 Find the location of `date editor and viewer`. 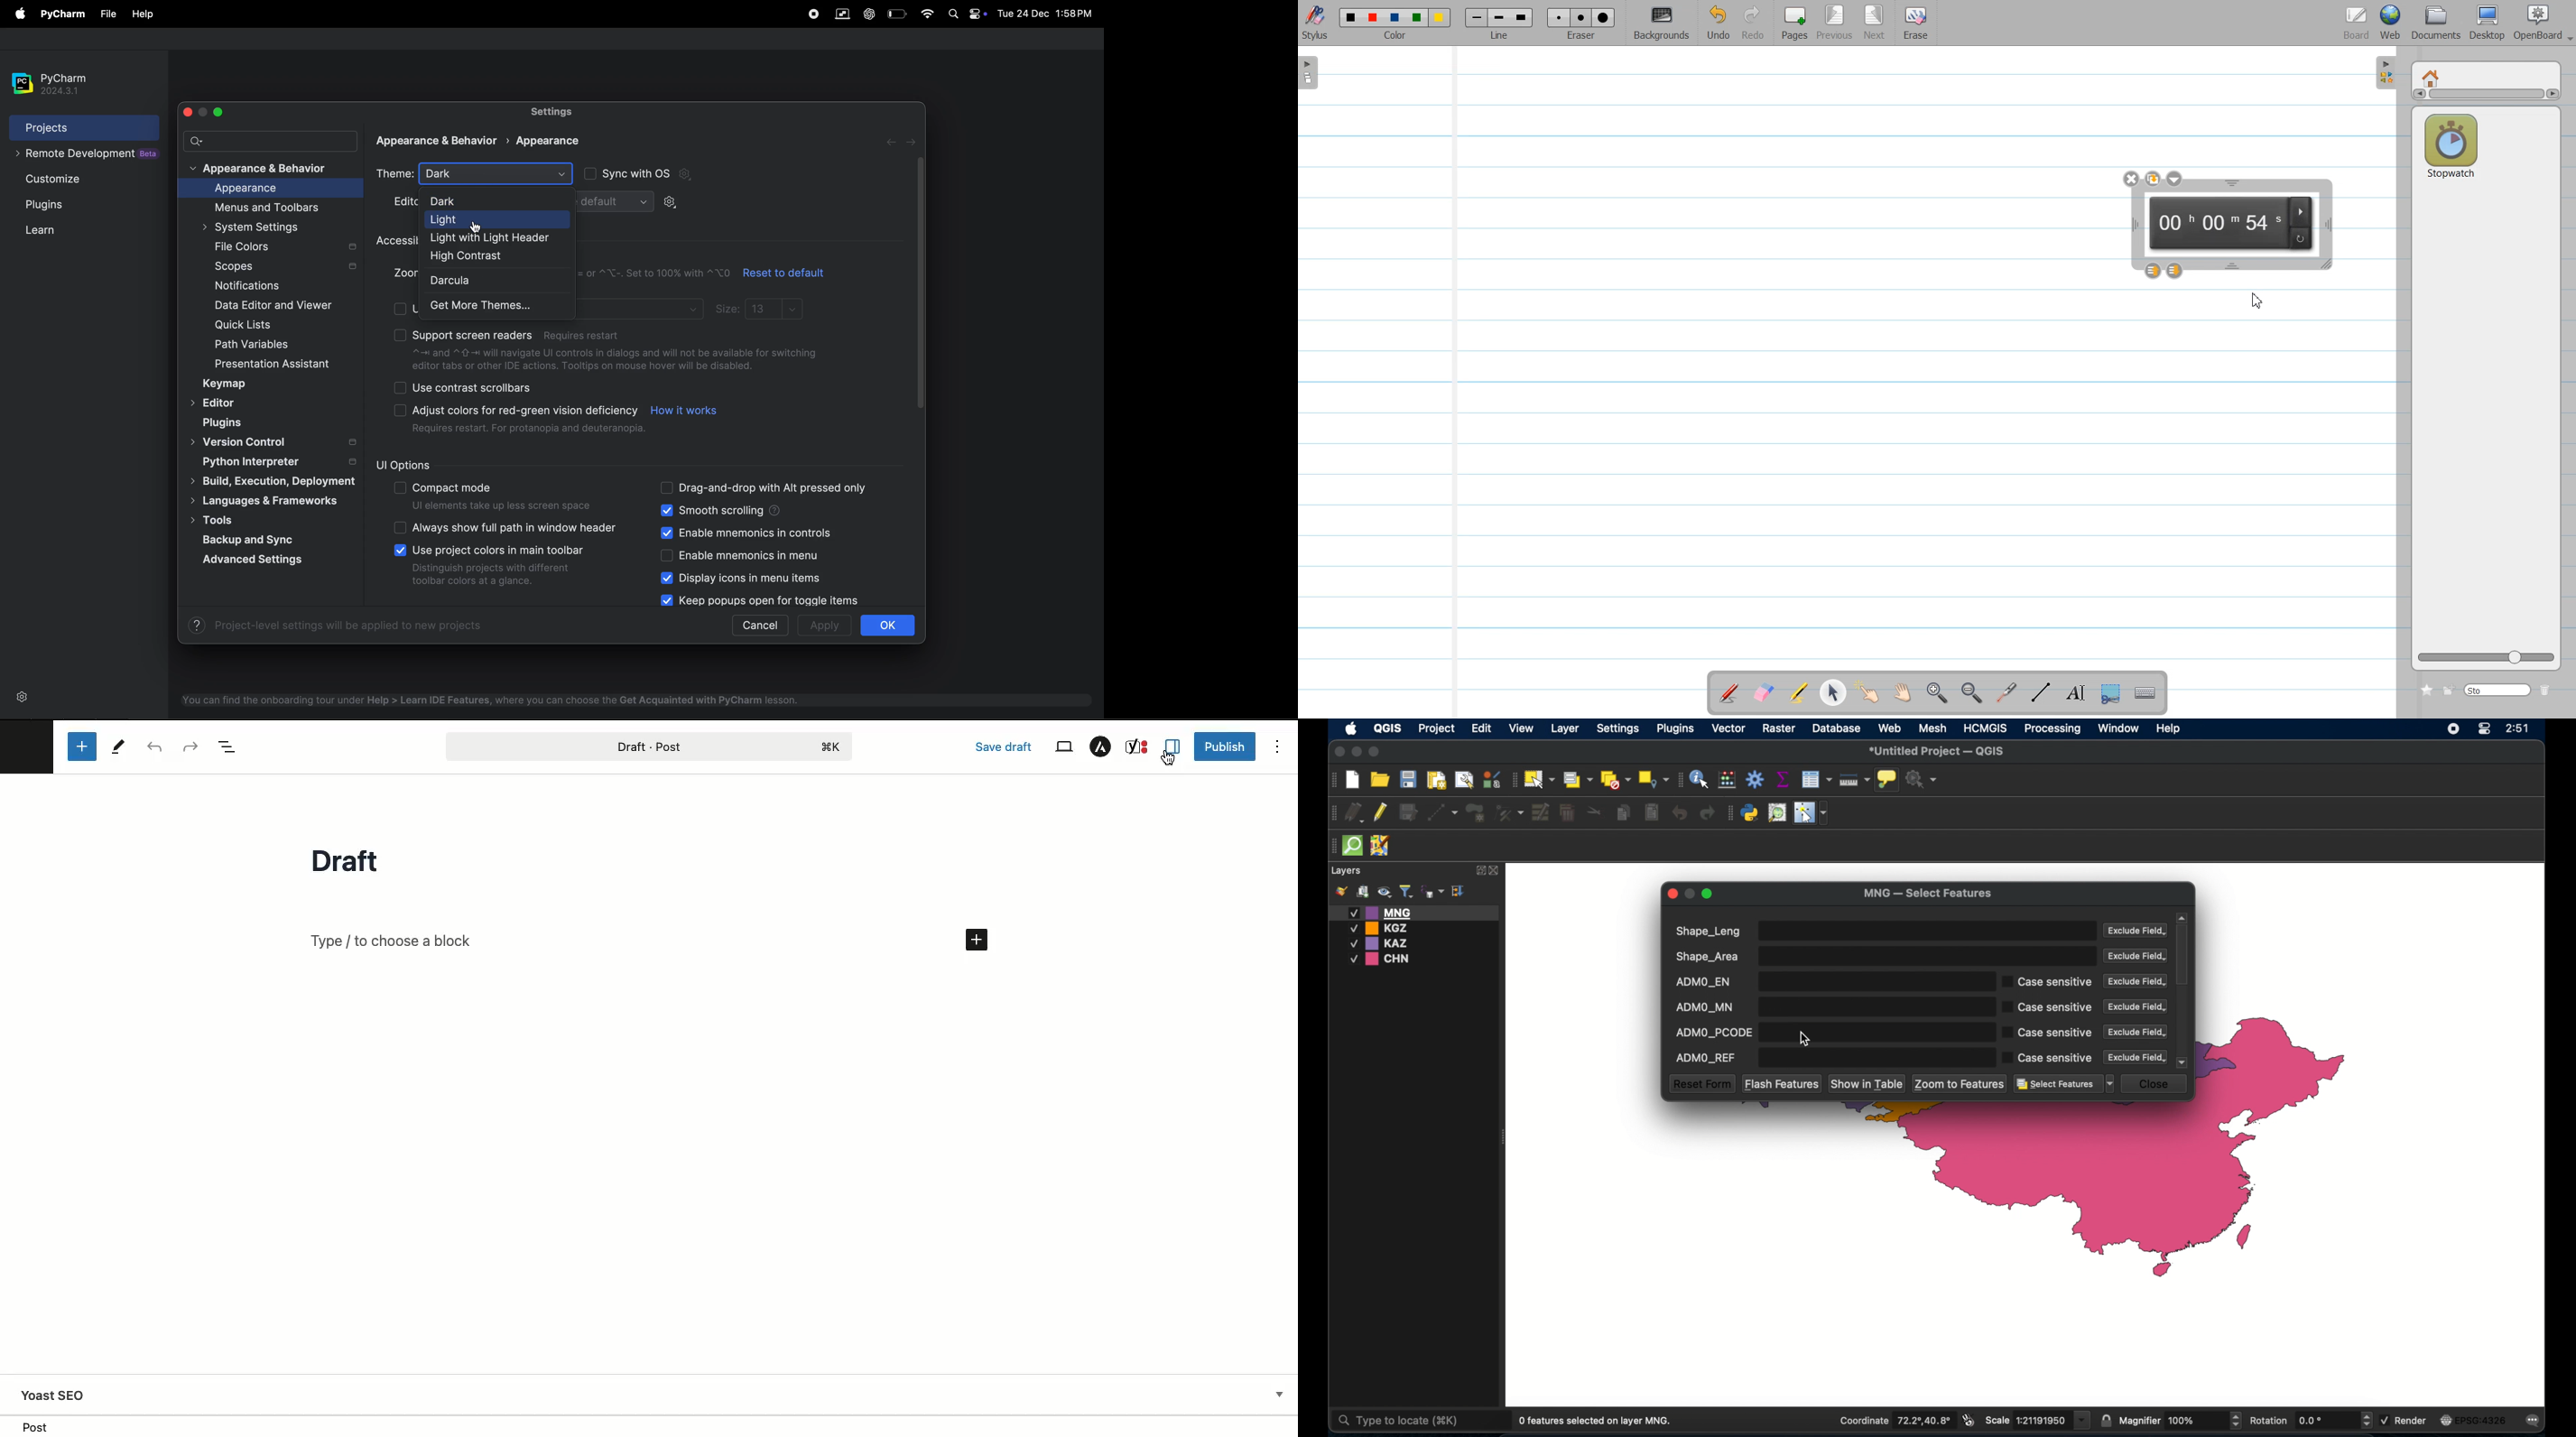

date editor and viewer is located at coordinates (273, 308).